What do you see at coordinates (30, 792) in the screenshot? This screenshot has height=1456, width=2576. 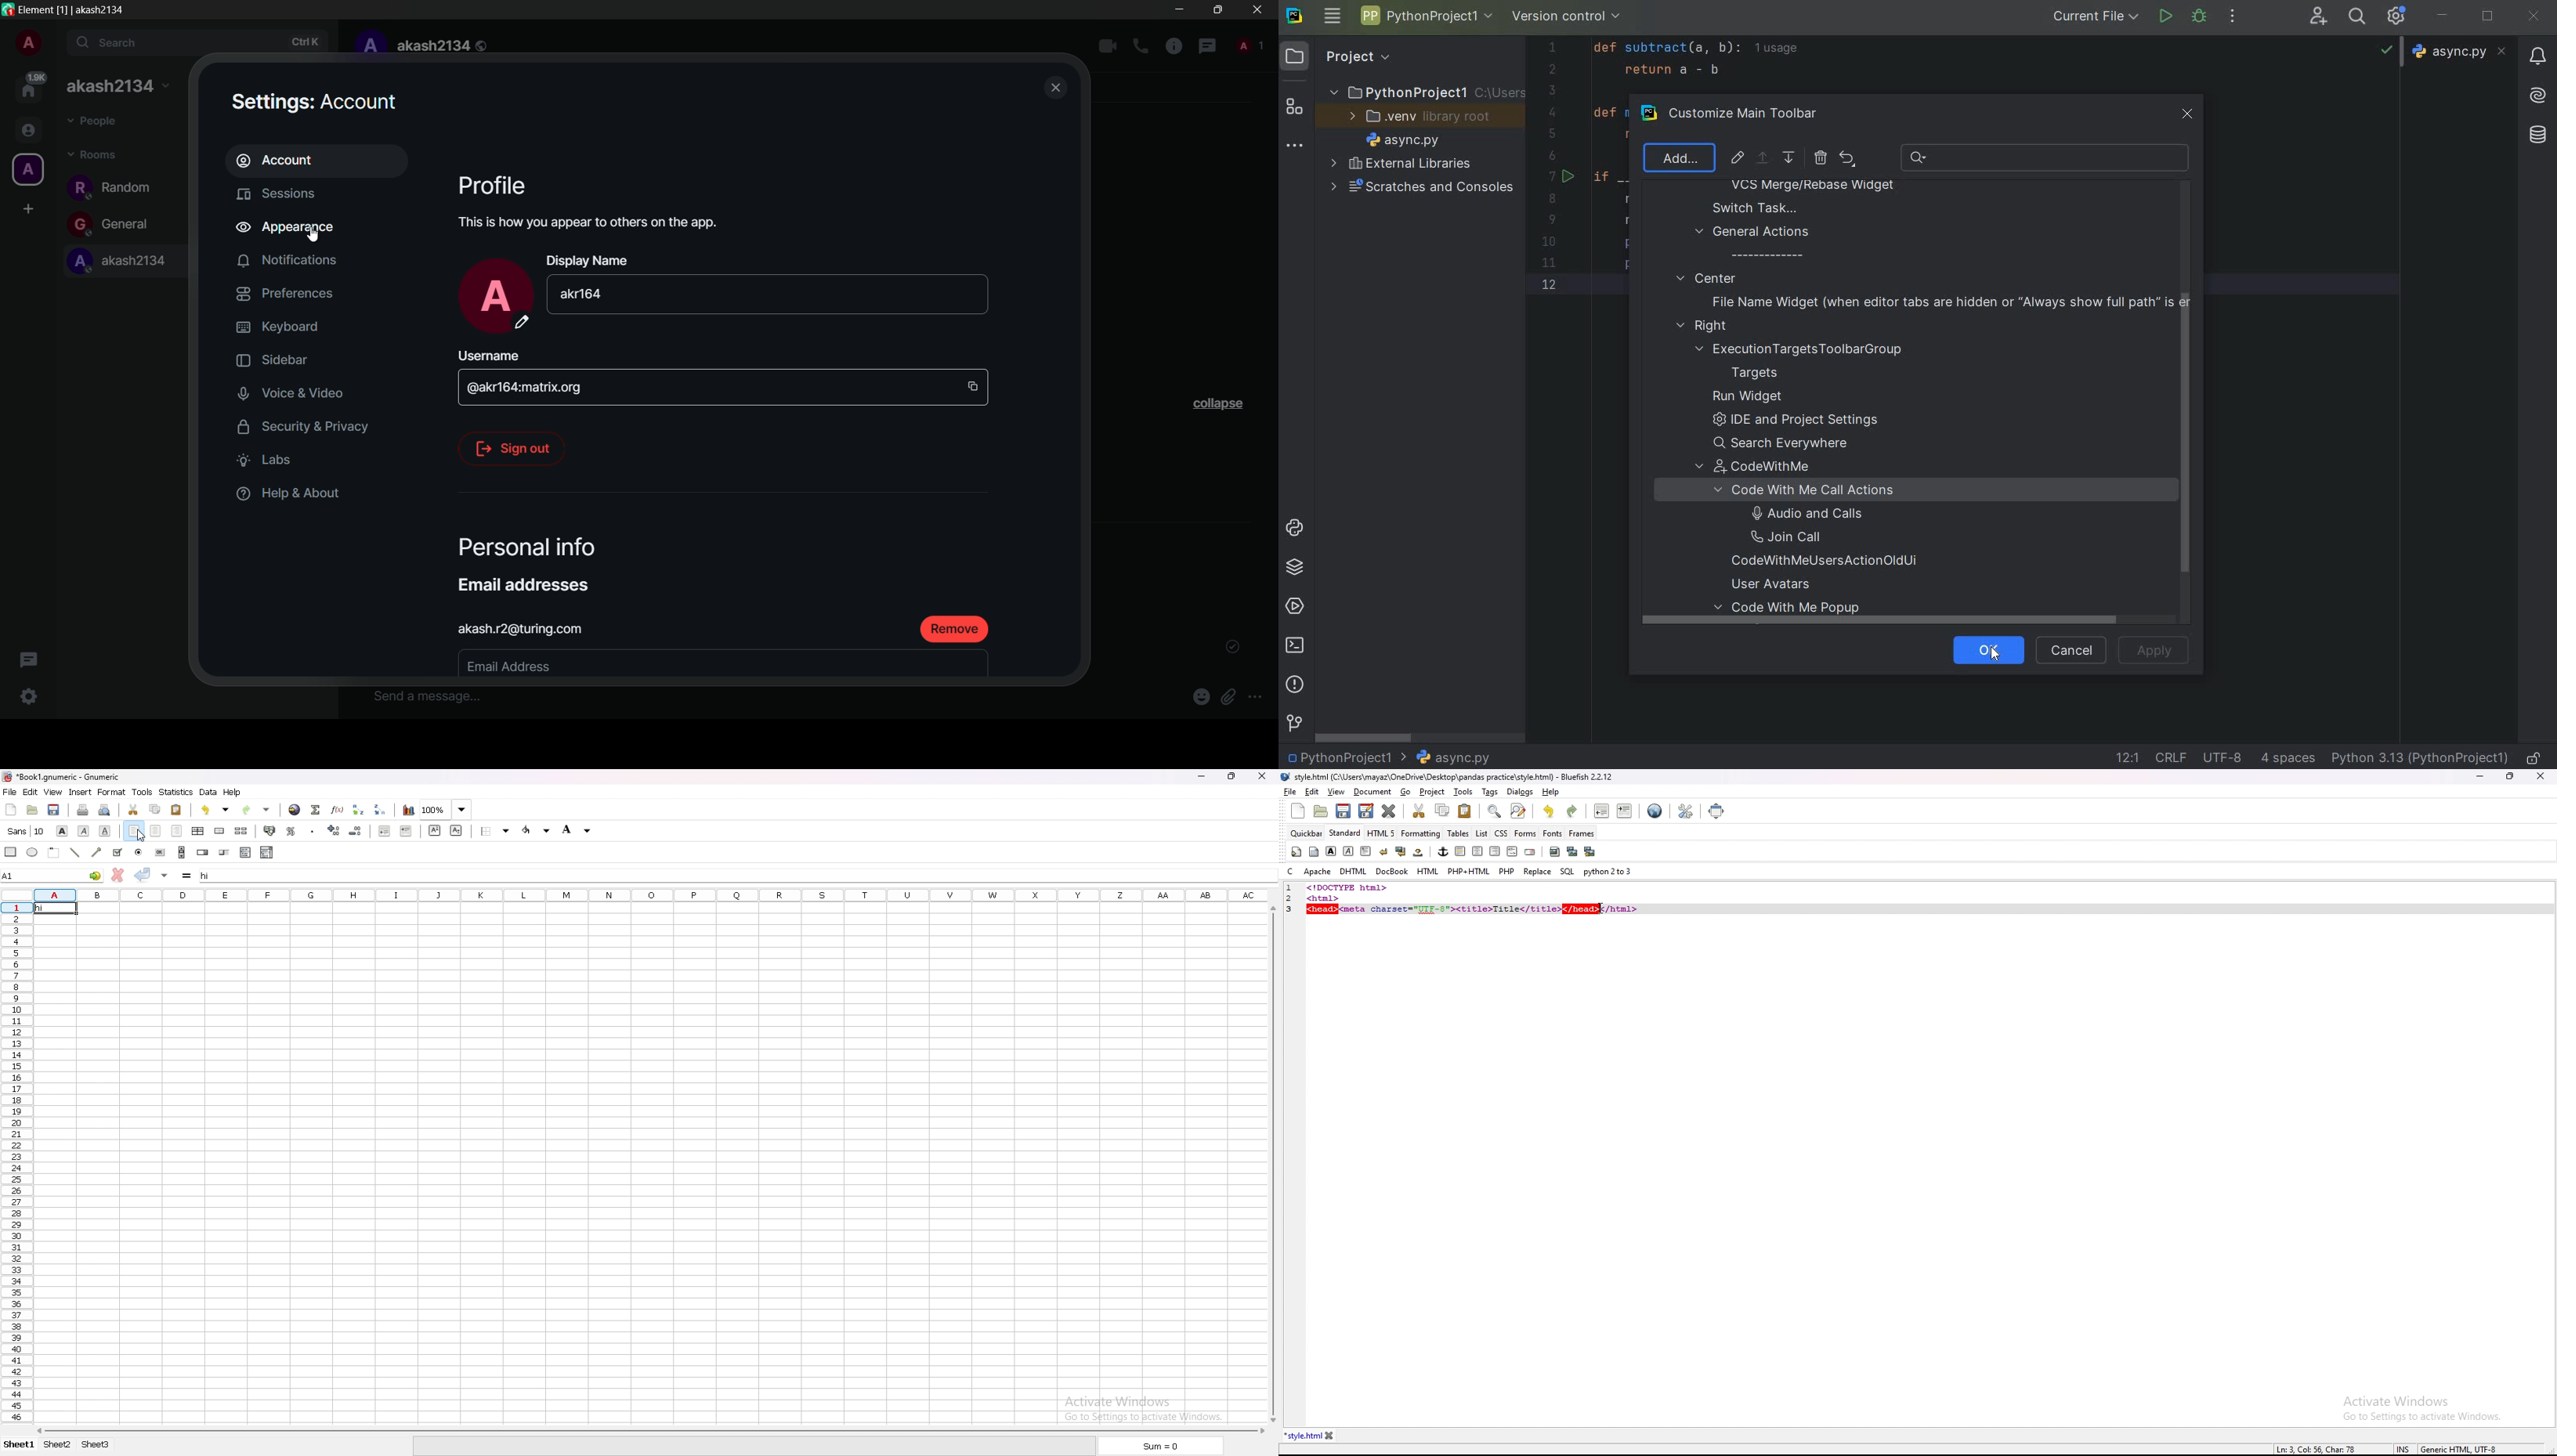 I see `edit` at bounding box center [30, 792].